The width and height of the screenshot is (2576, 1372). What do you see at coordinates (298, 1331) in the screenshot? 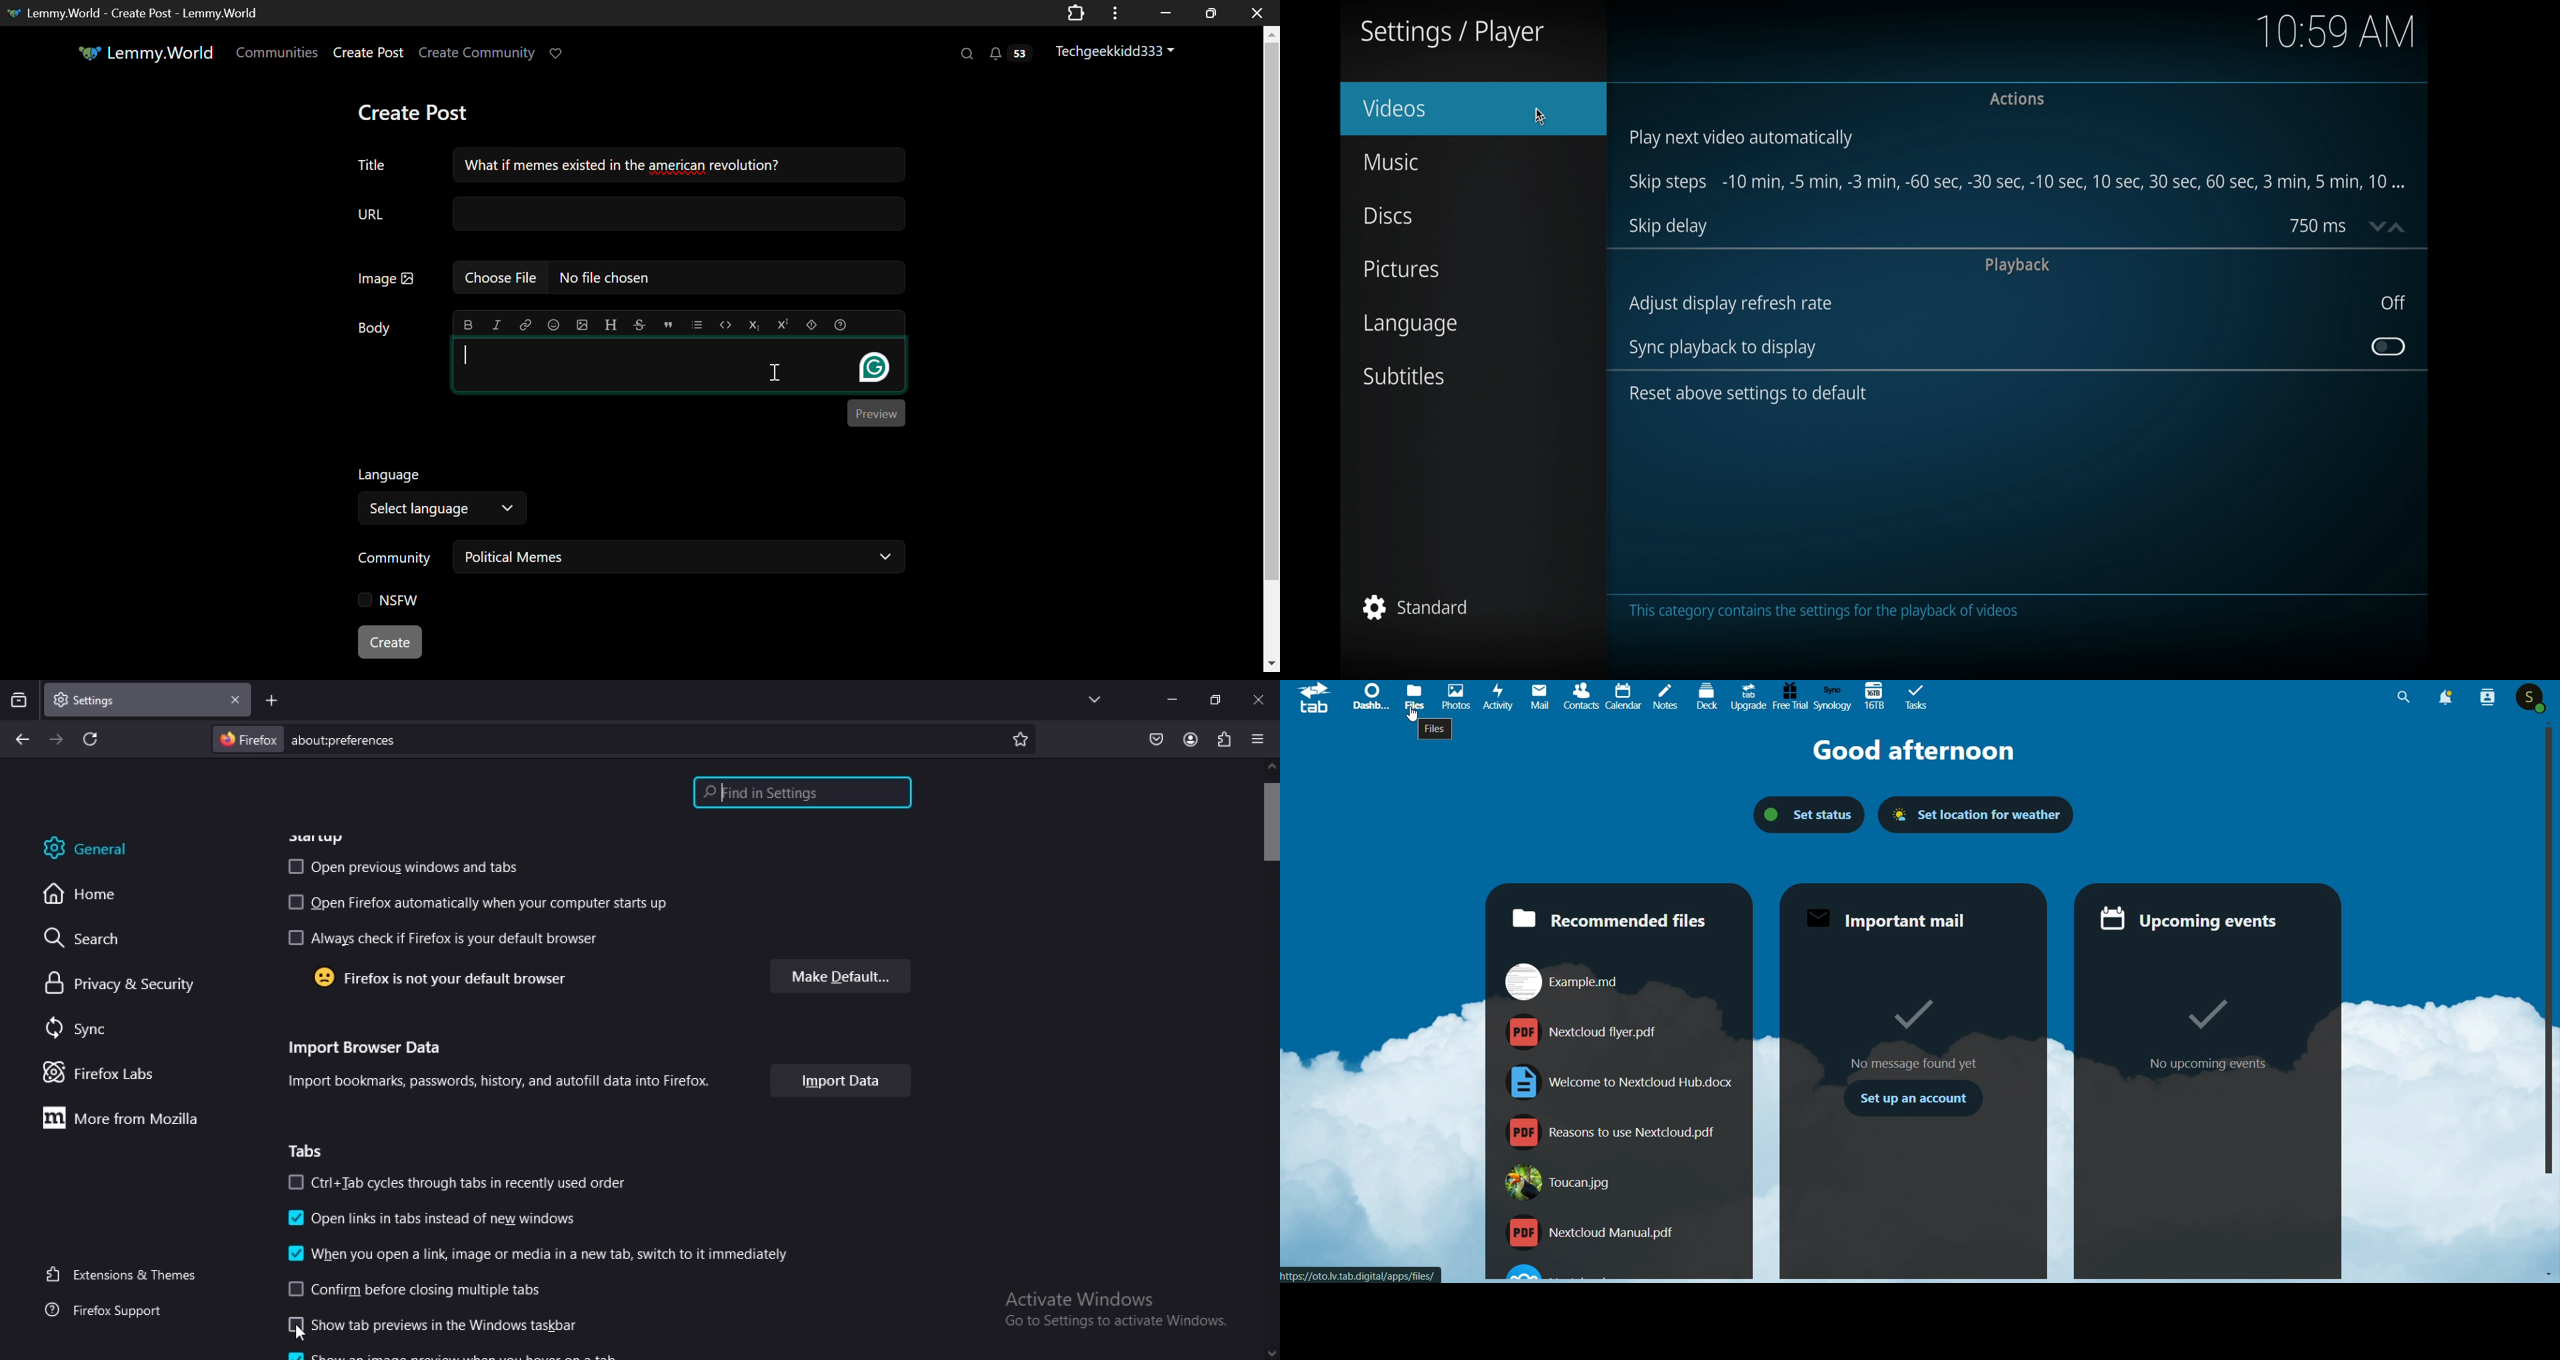
I see `cursor` at bounding box center [298, 1331].